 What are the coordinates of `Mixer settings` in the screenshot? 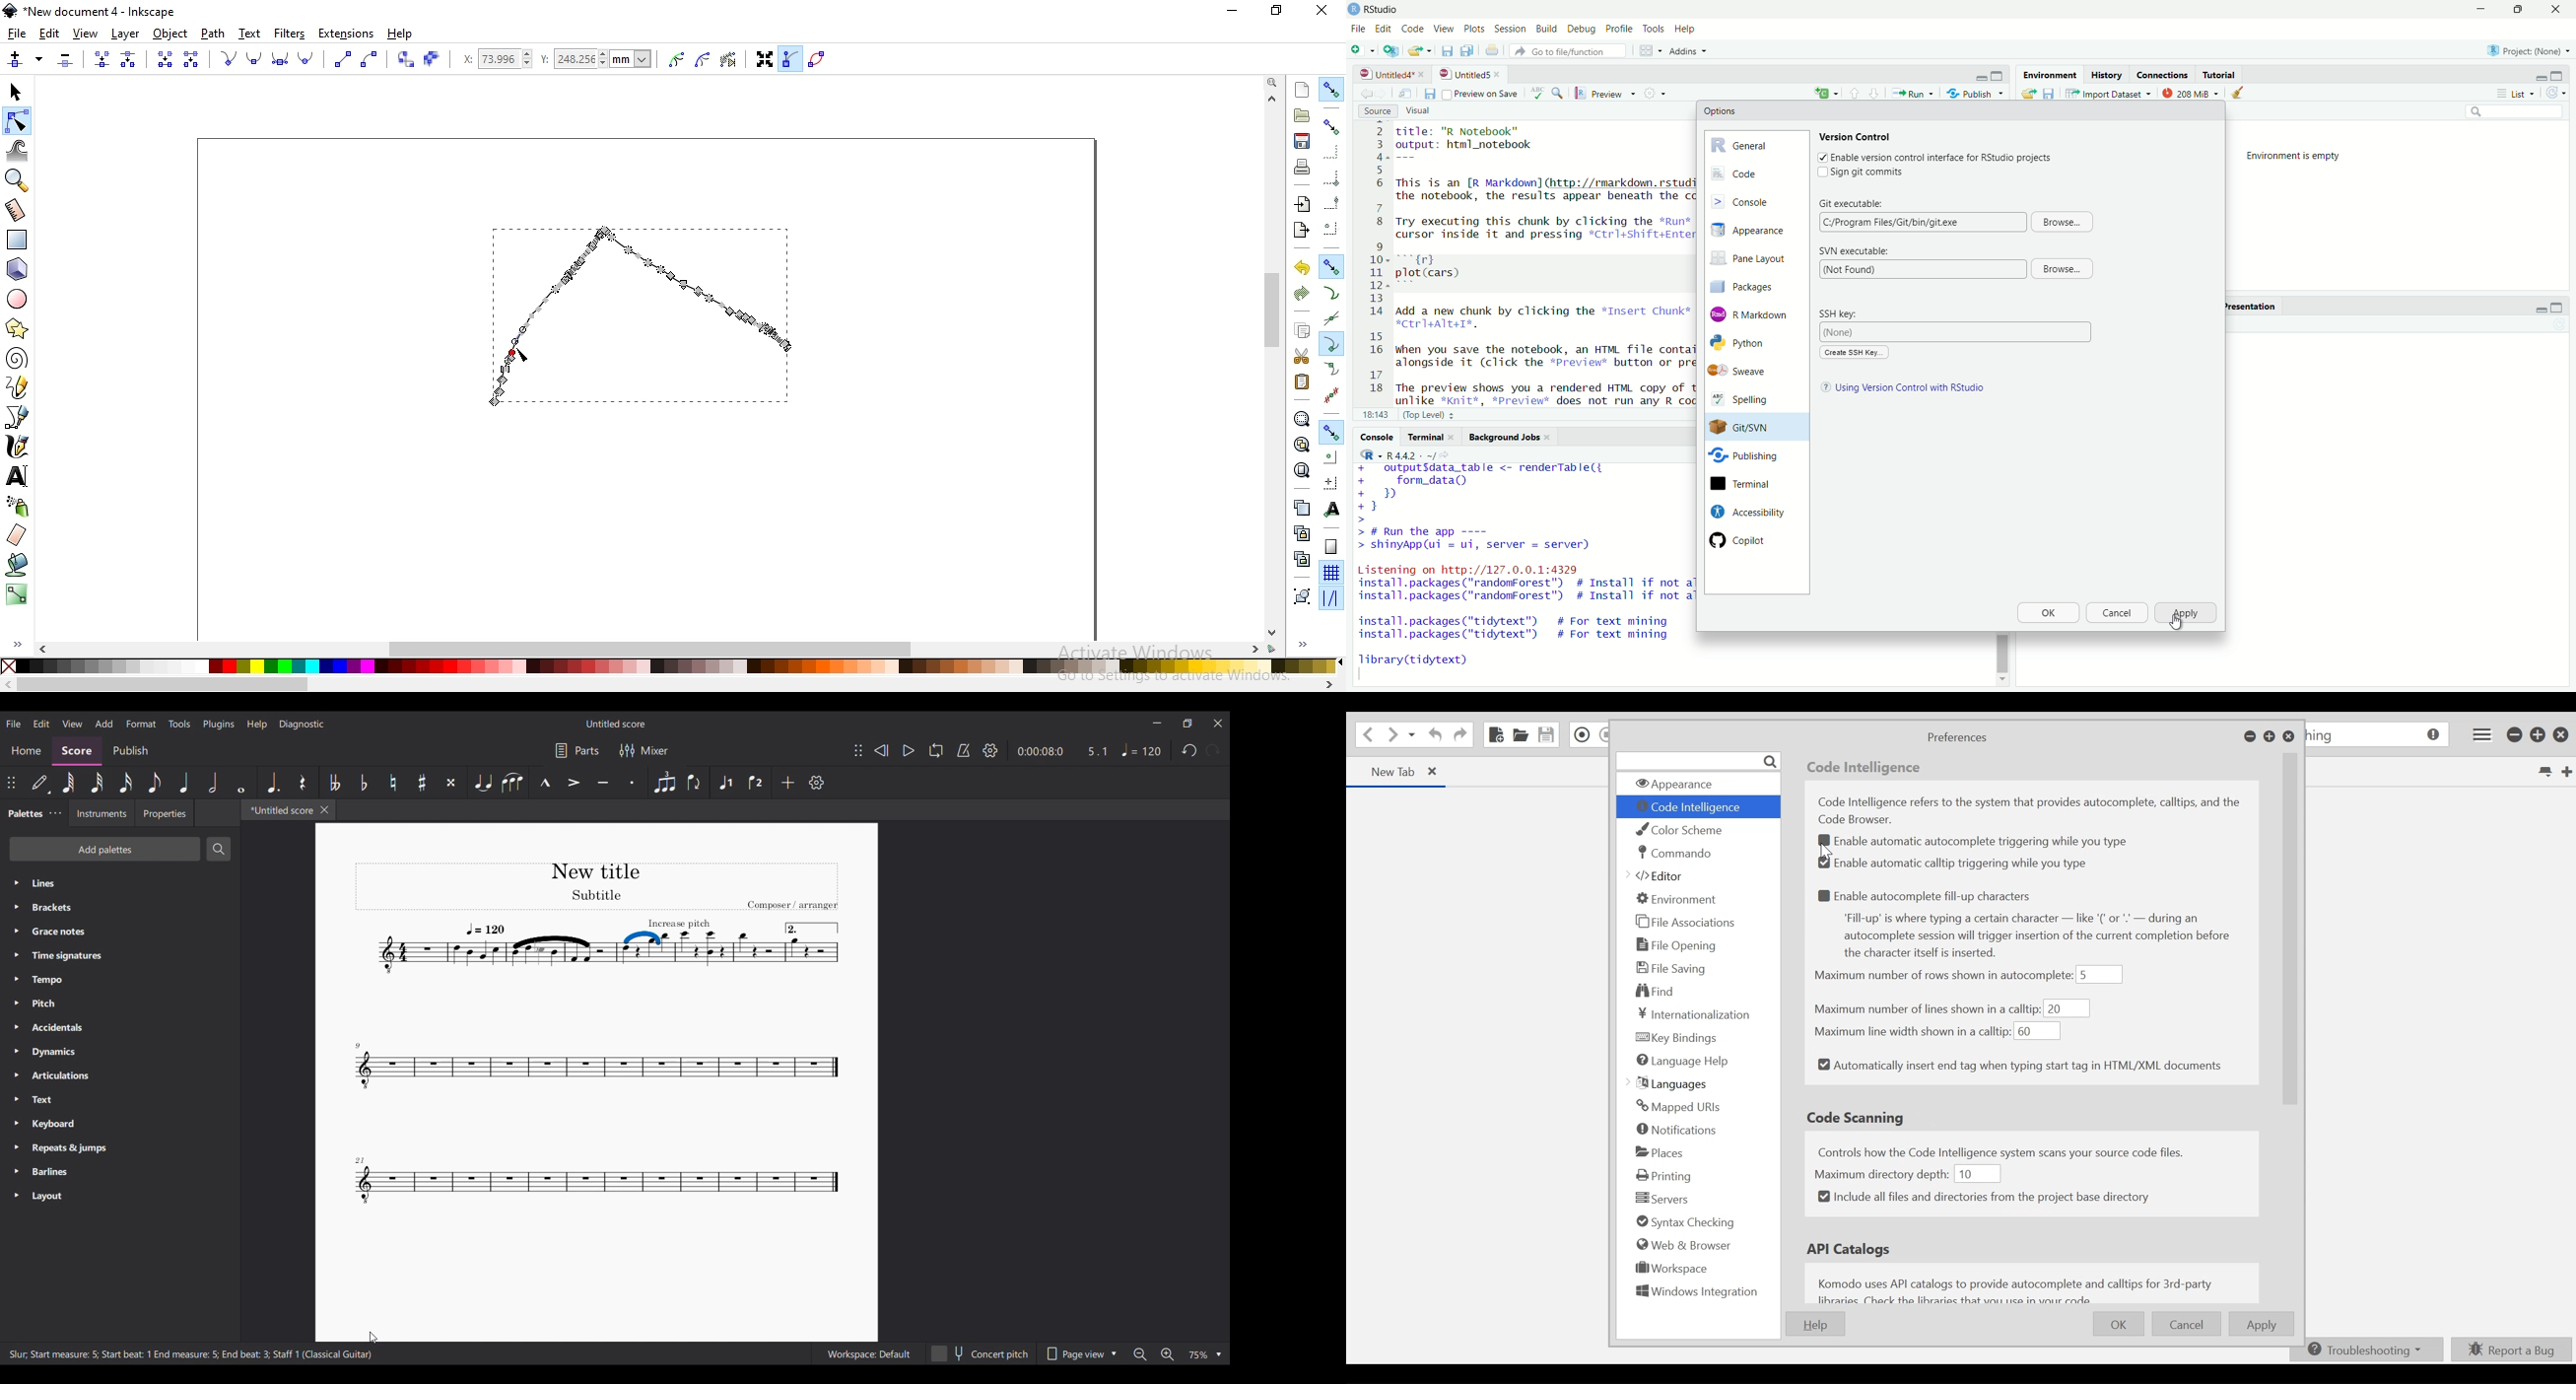 It's located at (644, 750).